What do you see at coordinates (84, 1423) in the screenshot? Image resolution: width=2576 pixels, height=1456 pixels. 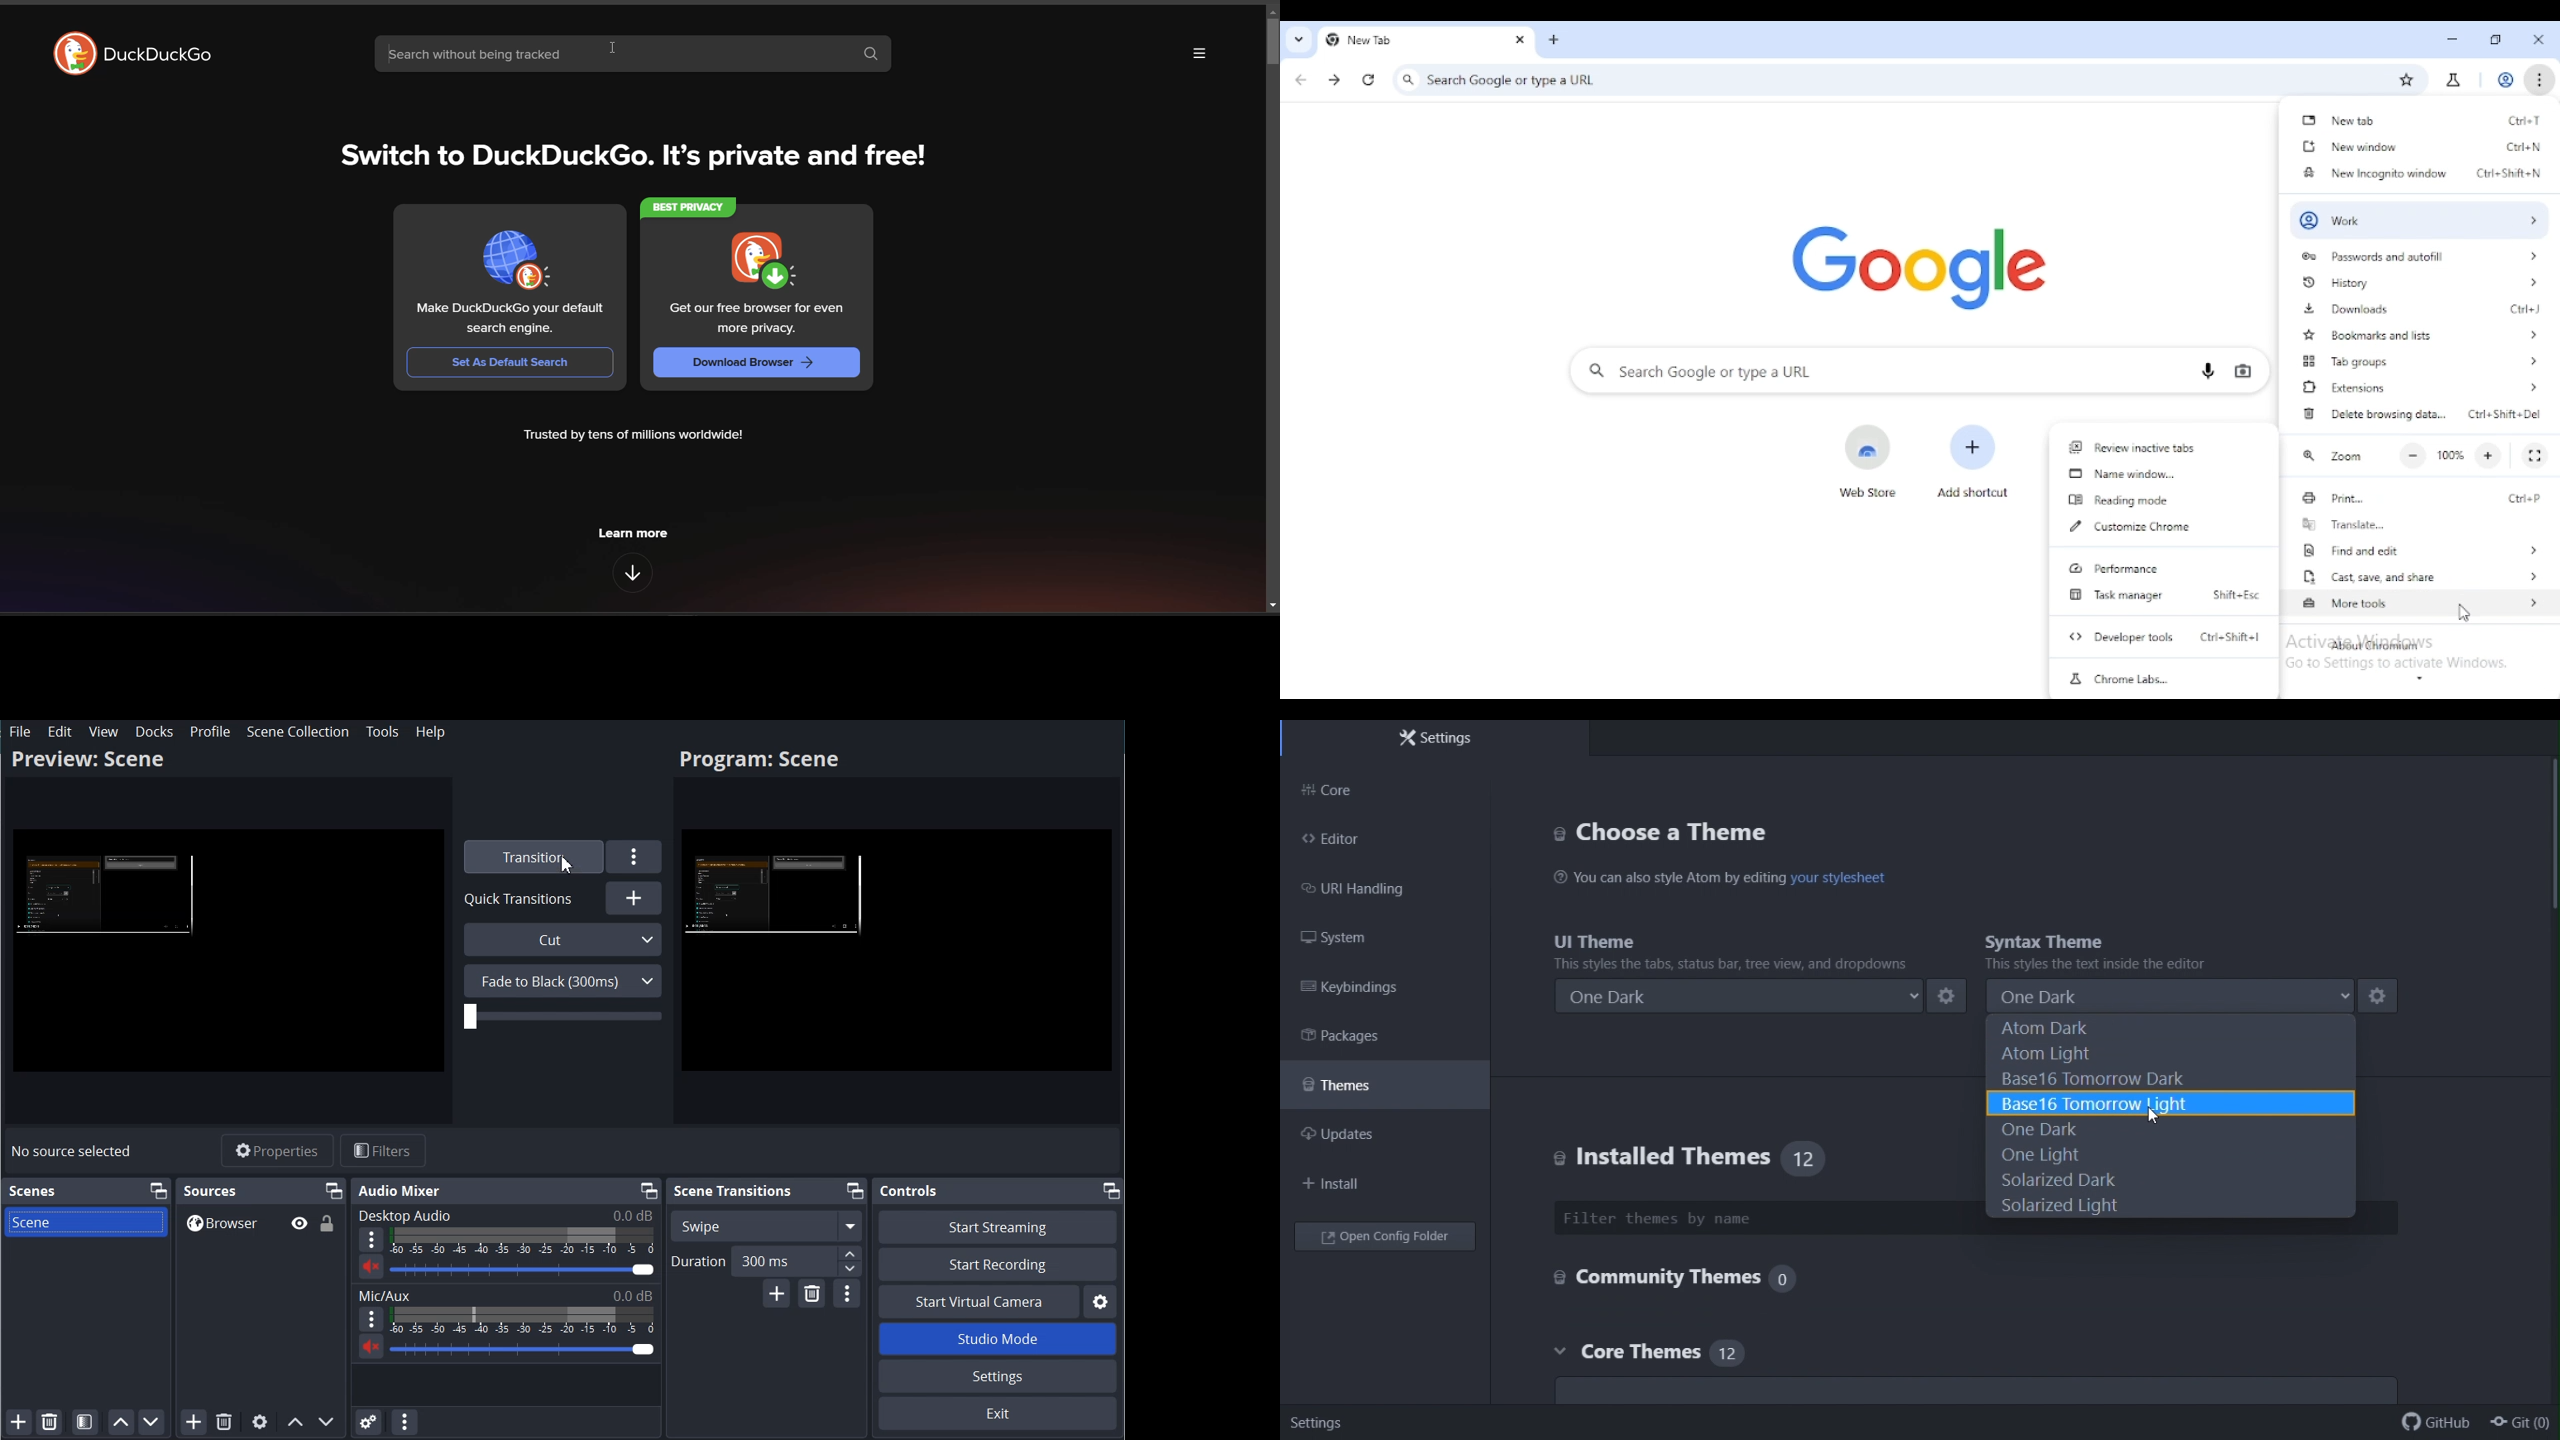 I see `Open scene Filter` at bounding box center [84, 1423].